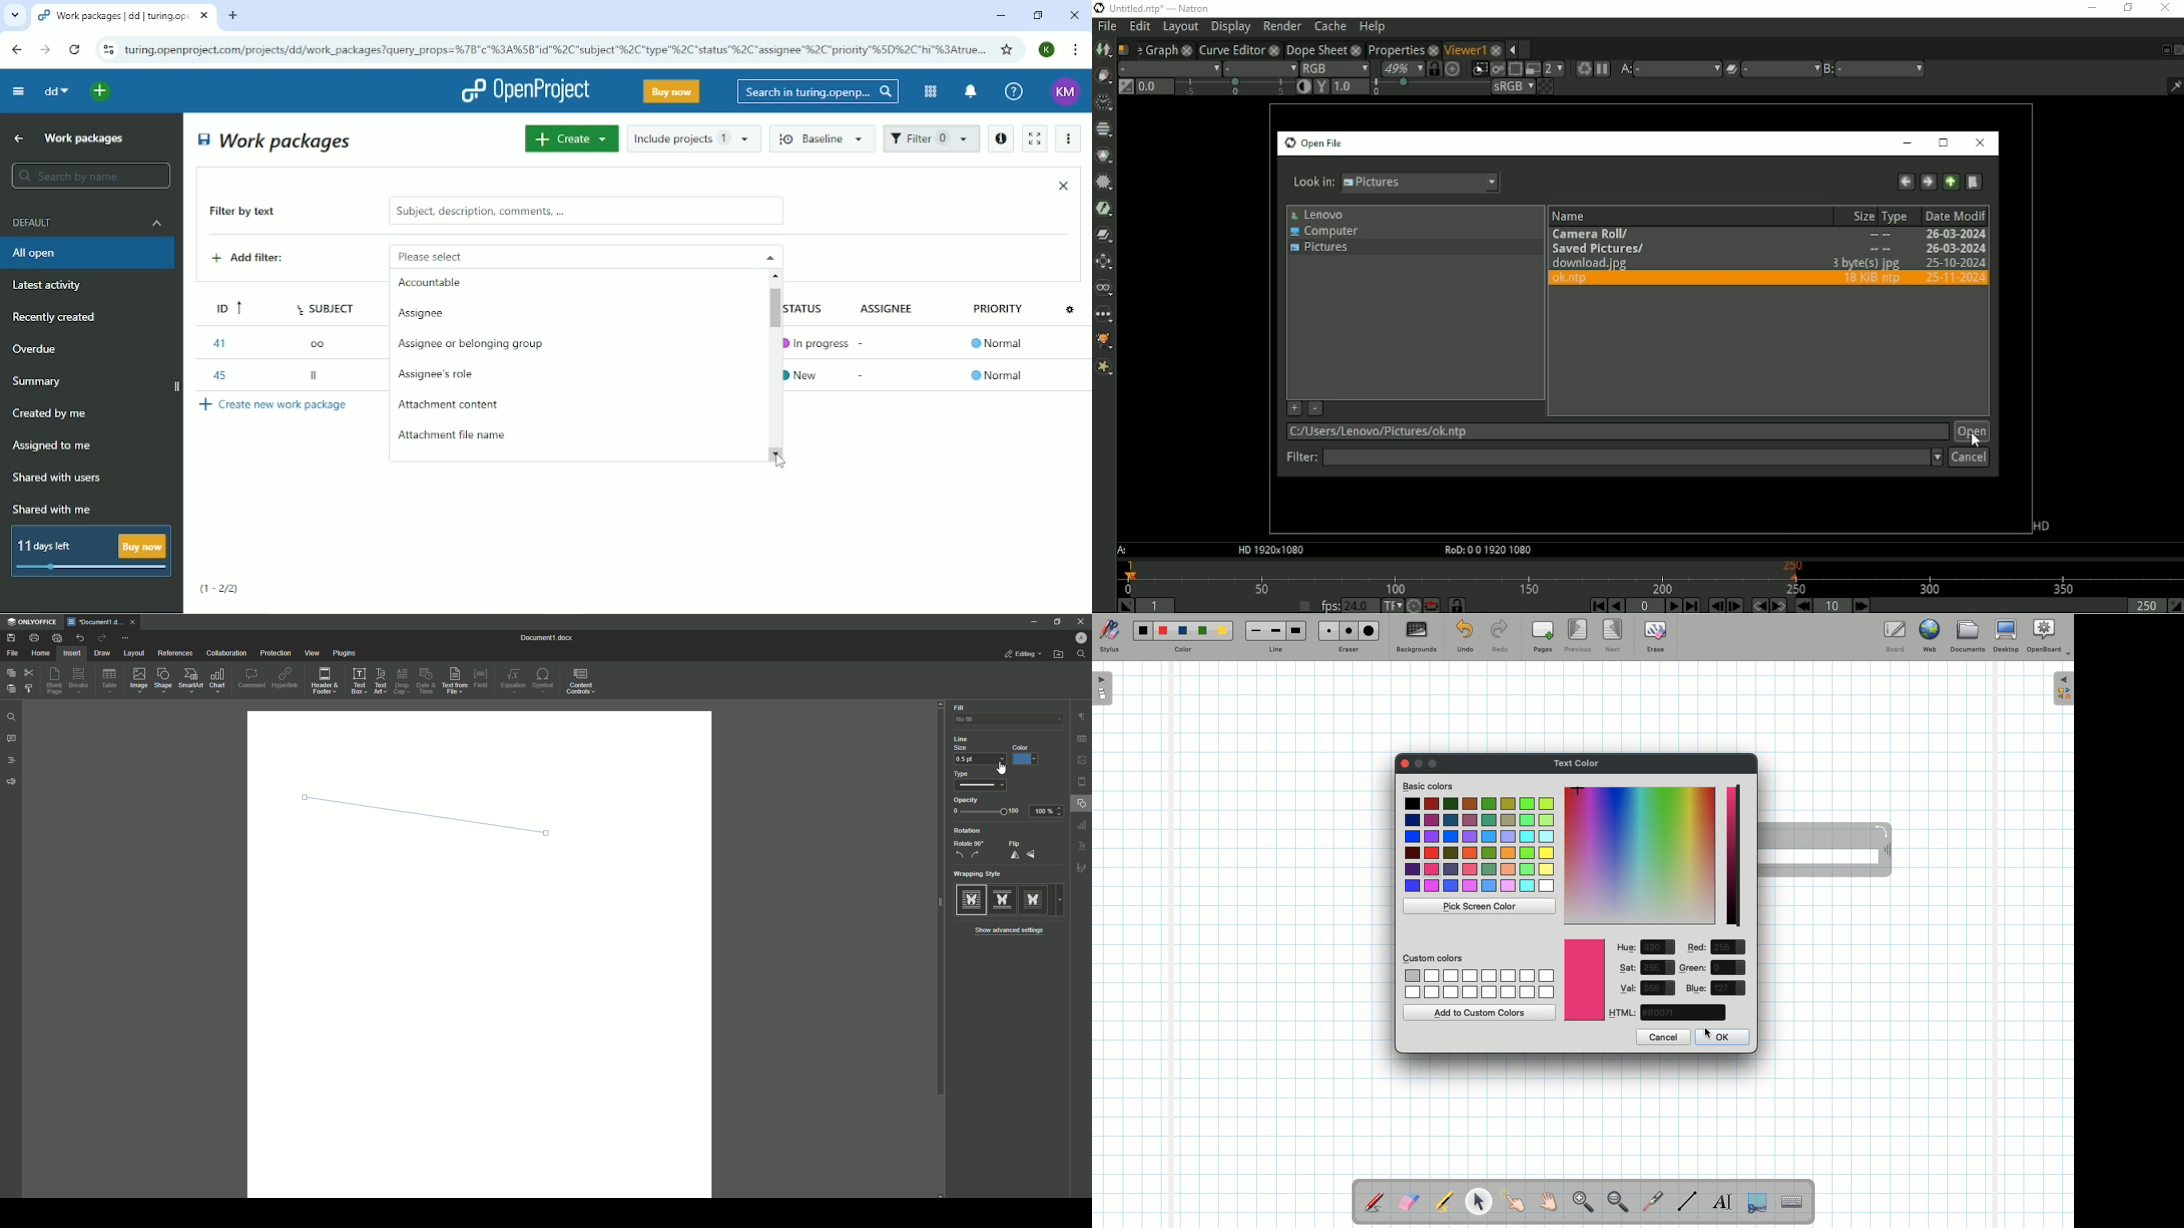 This screenshot has height=1232, width=2184. I want to click on picture, so click(1081, 760).